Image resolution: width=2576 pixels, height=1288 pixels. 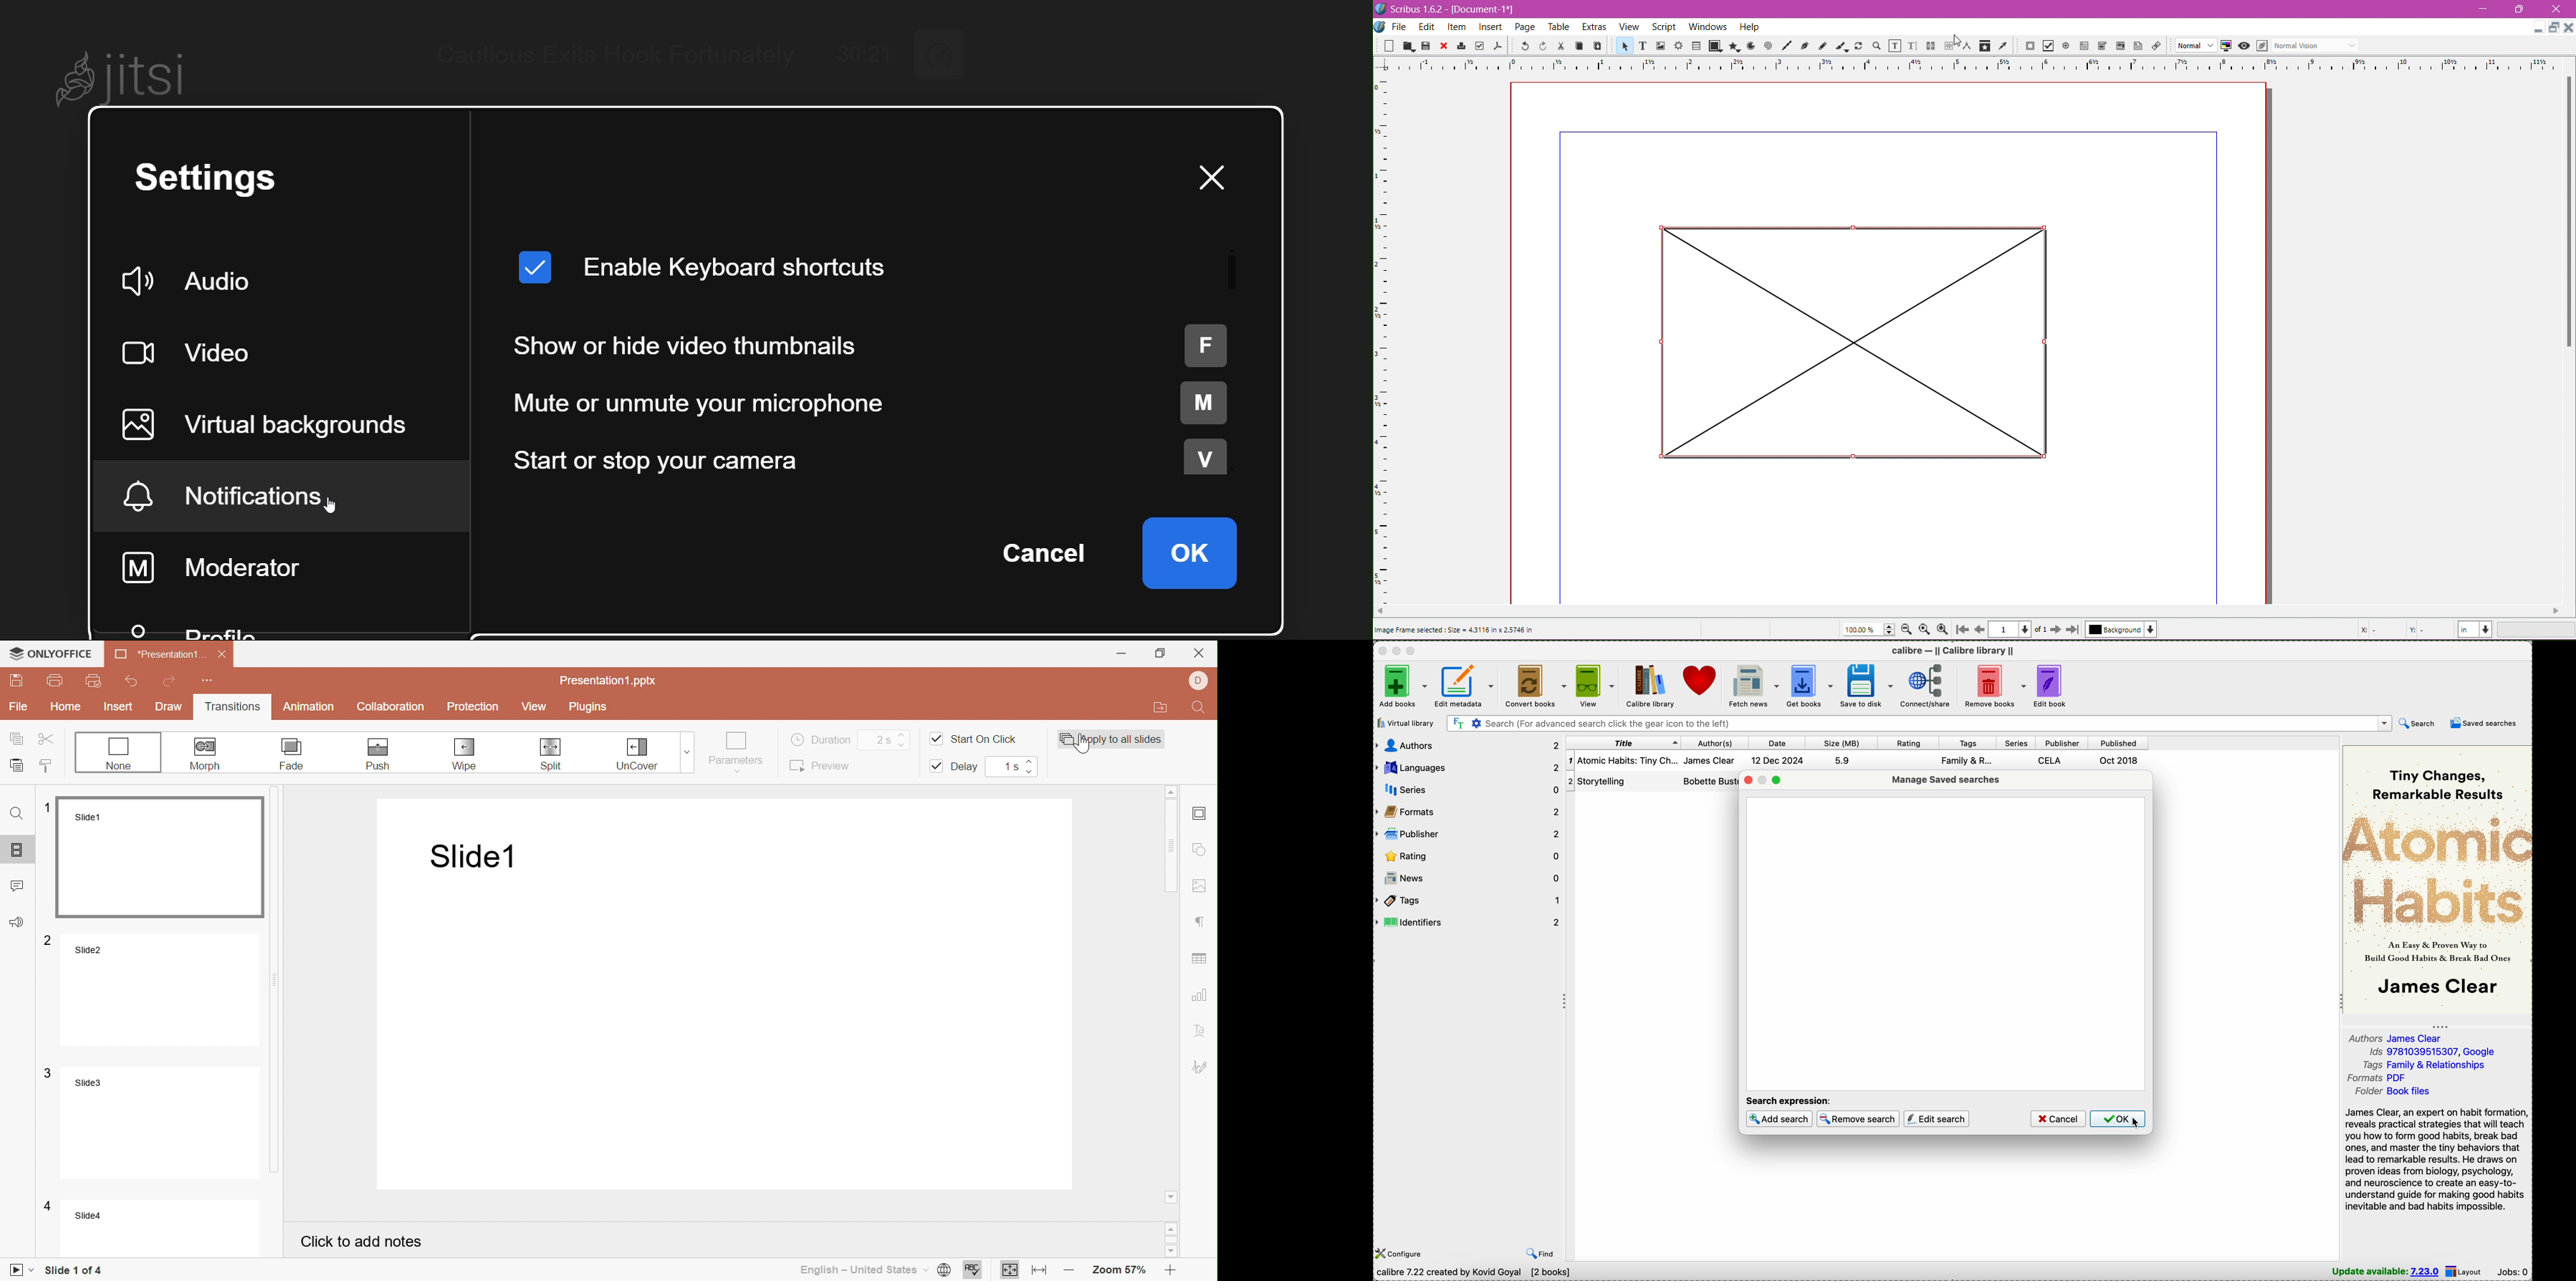 I want to click on Preview Mode, so click(x=2244, y=46).